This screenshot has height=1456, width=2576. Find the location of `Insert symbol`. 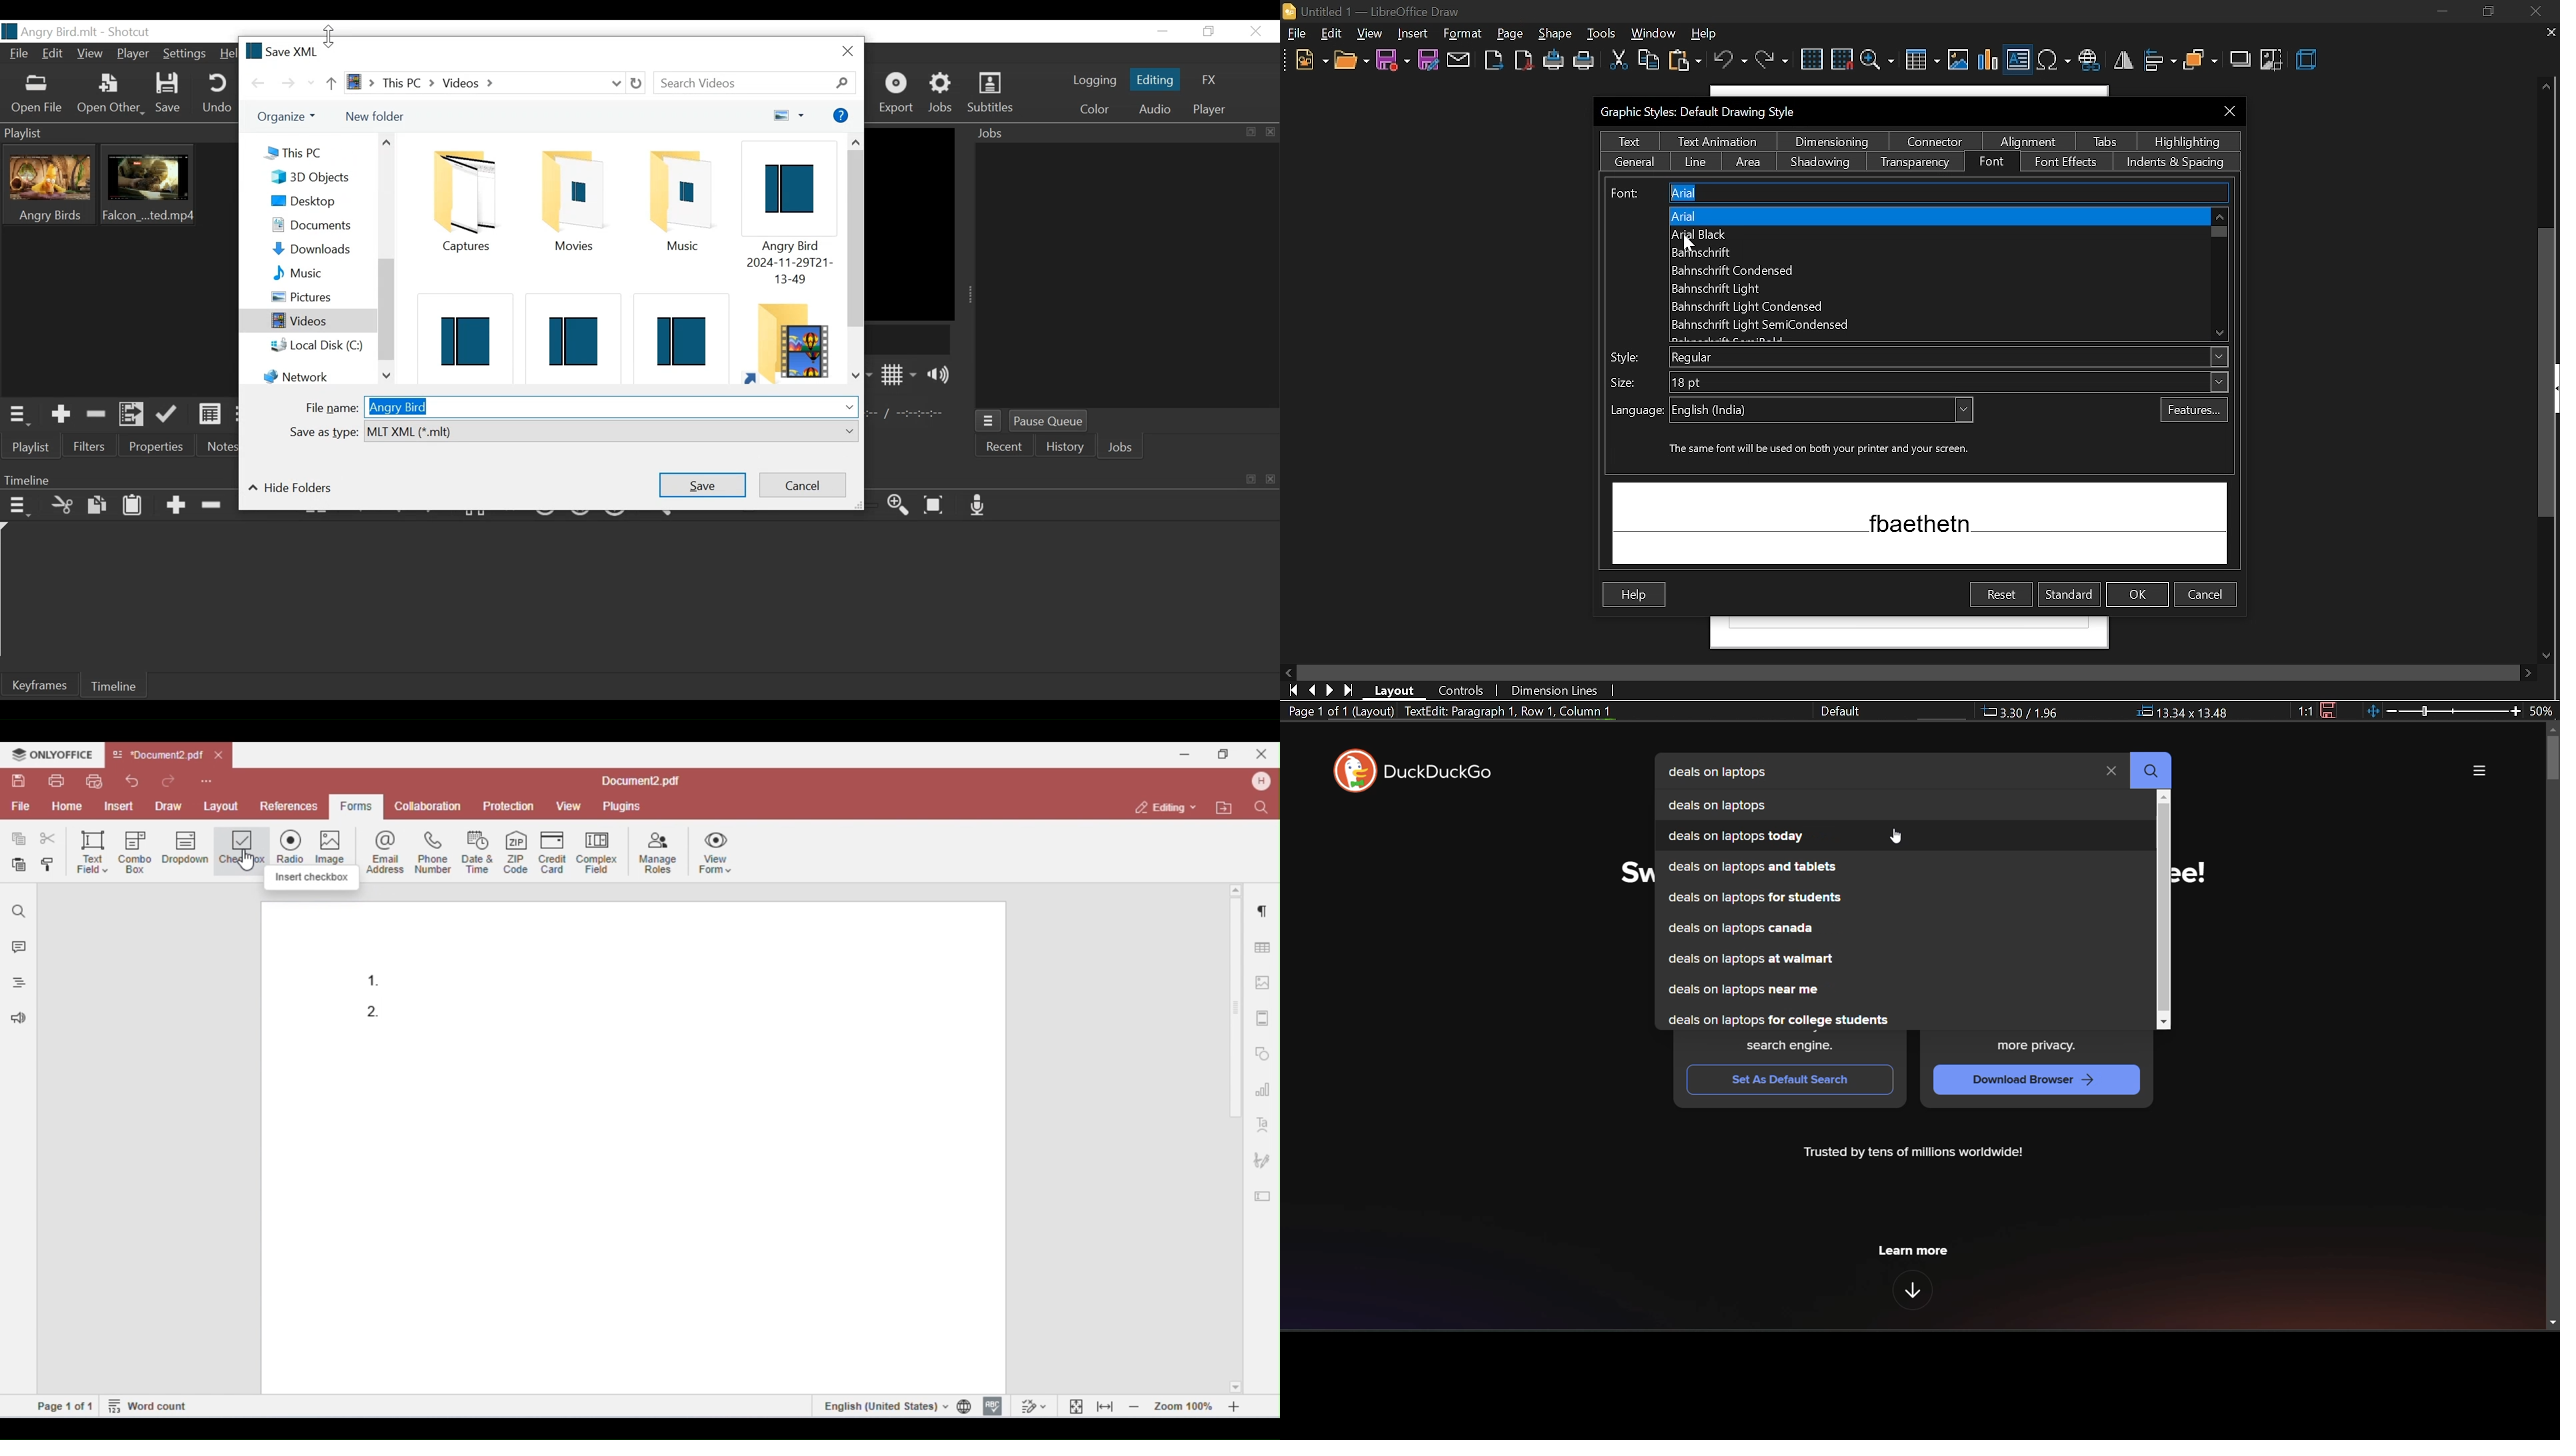

Insert symbol is located at coordinates (2053, 60).